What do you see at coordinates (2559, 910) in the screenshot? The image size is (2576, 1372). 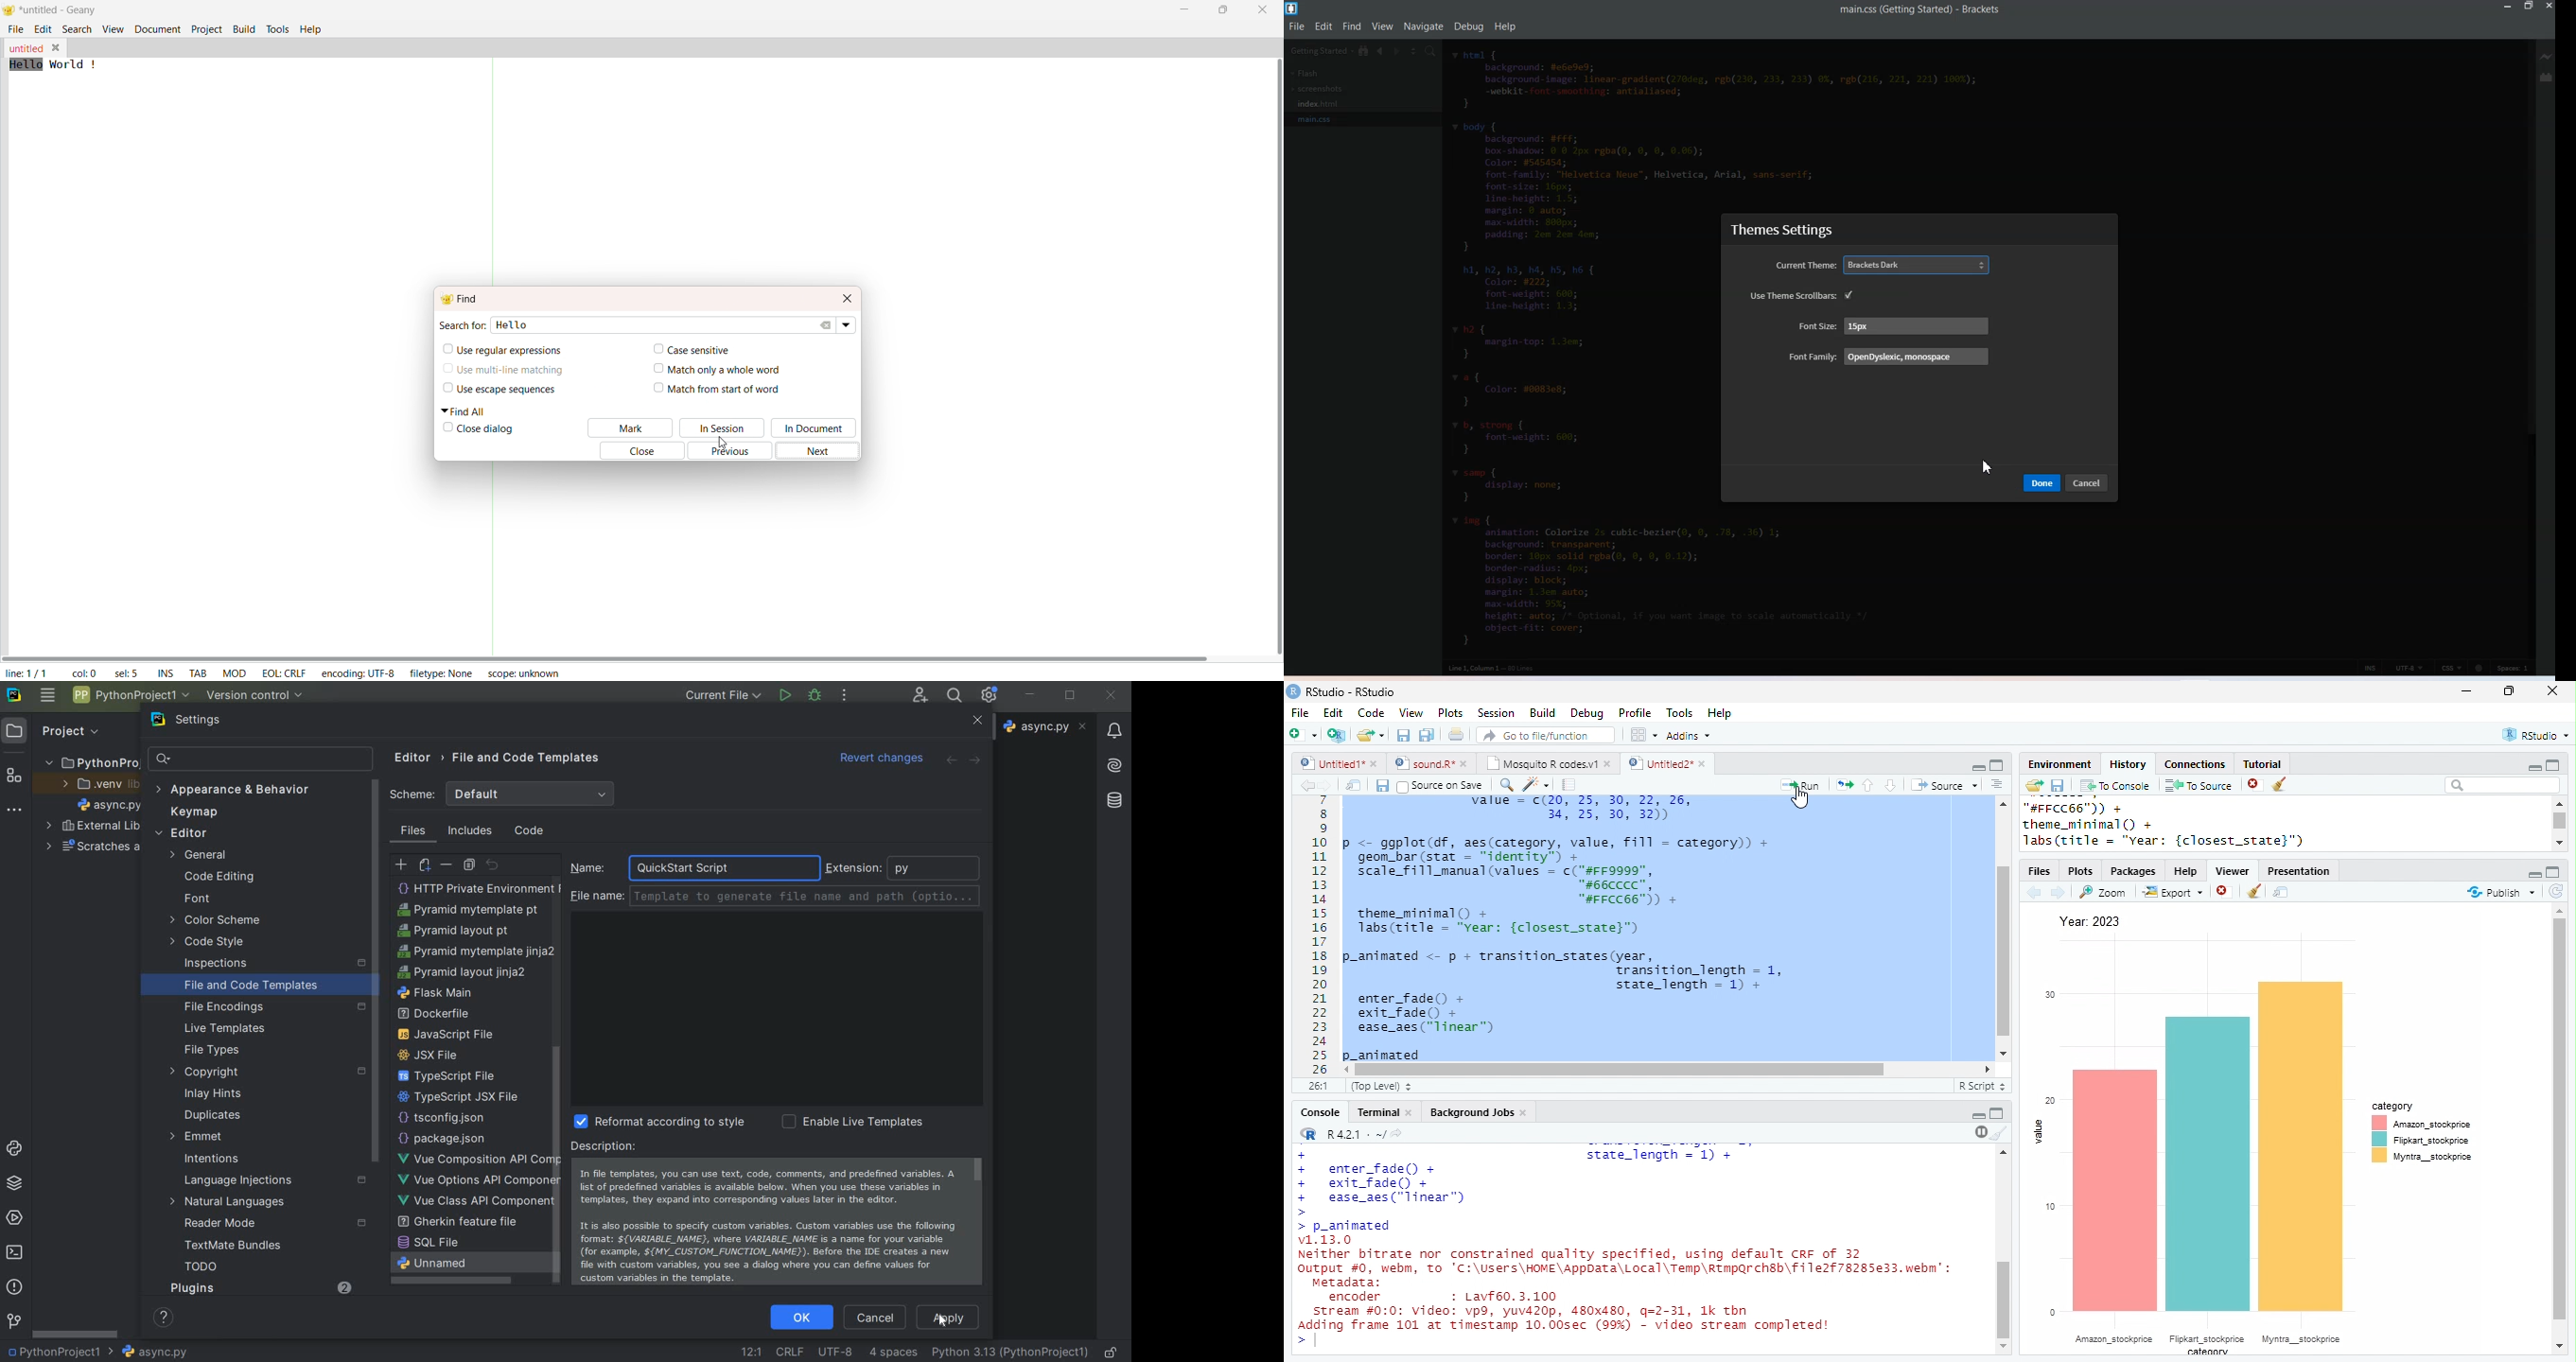 I see `scroll up` at bounding box center [2559, 910].